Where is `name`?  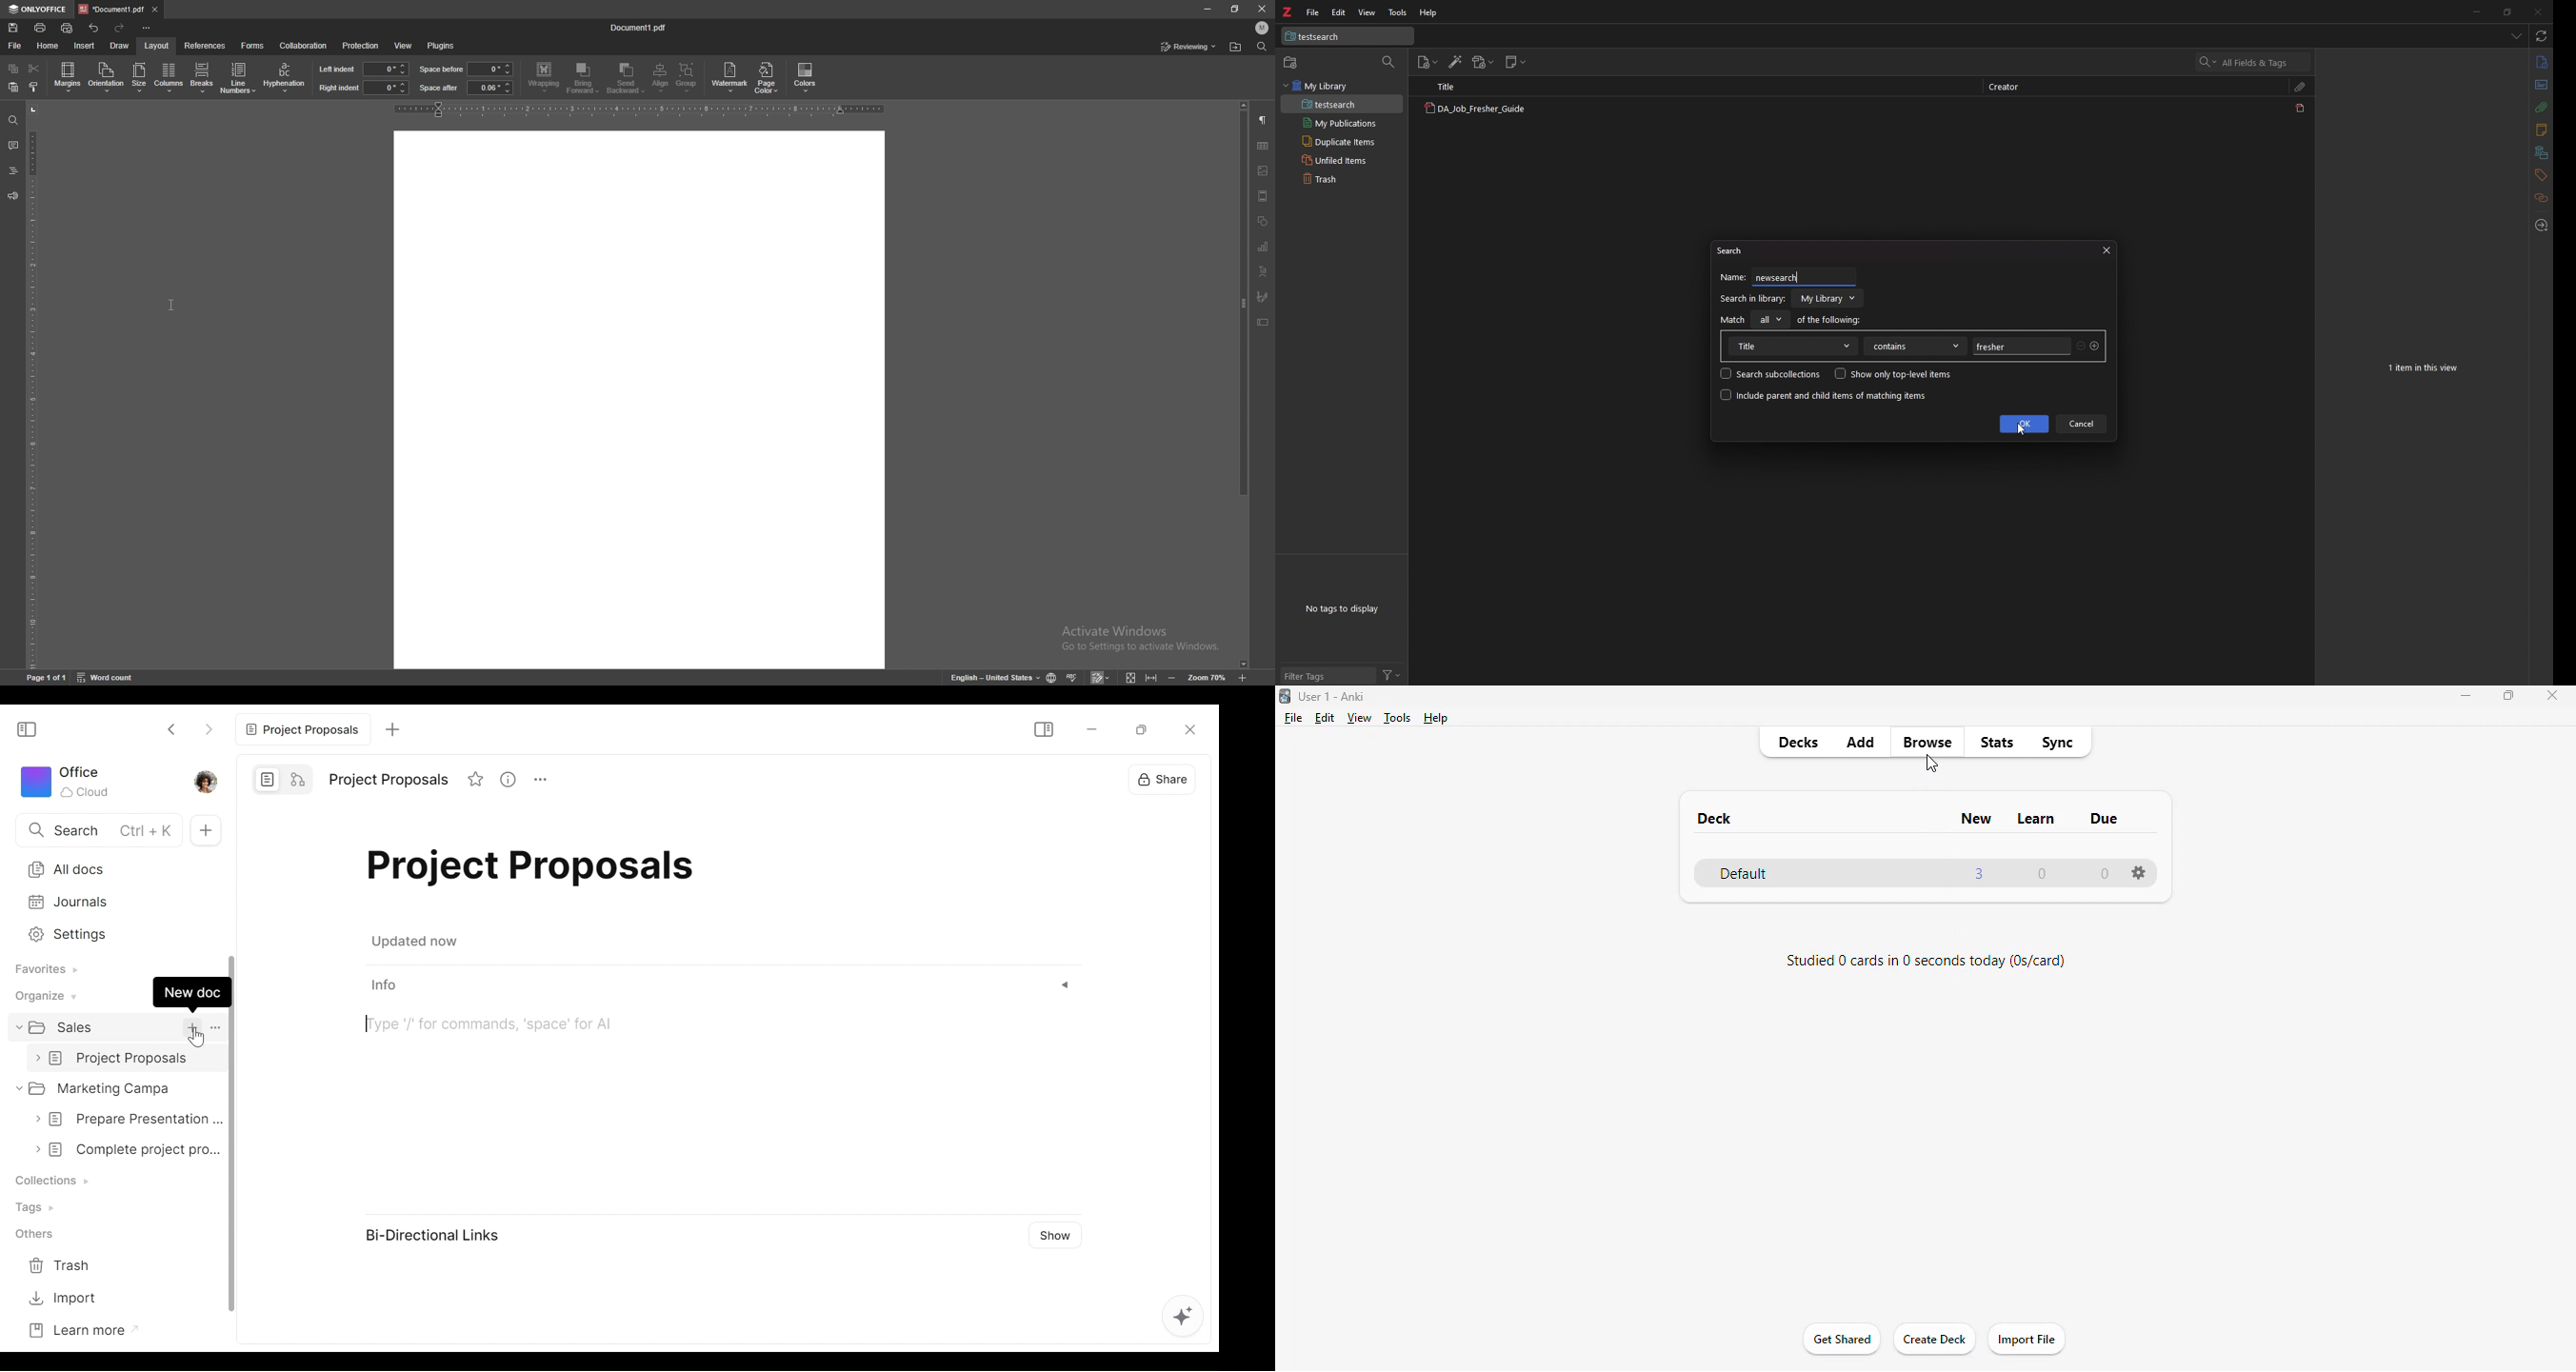 name is located at coordinates (1733, 277).